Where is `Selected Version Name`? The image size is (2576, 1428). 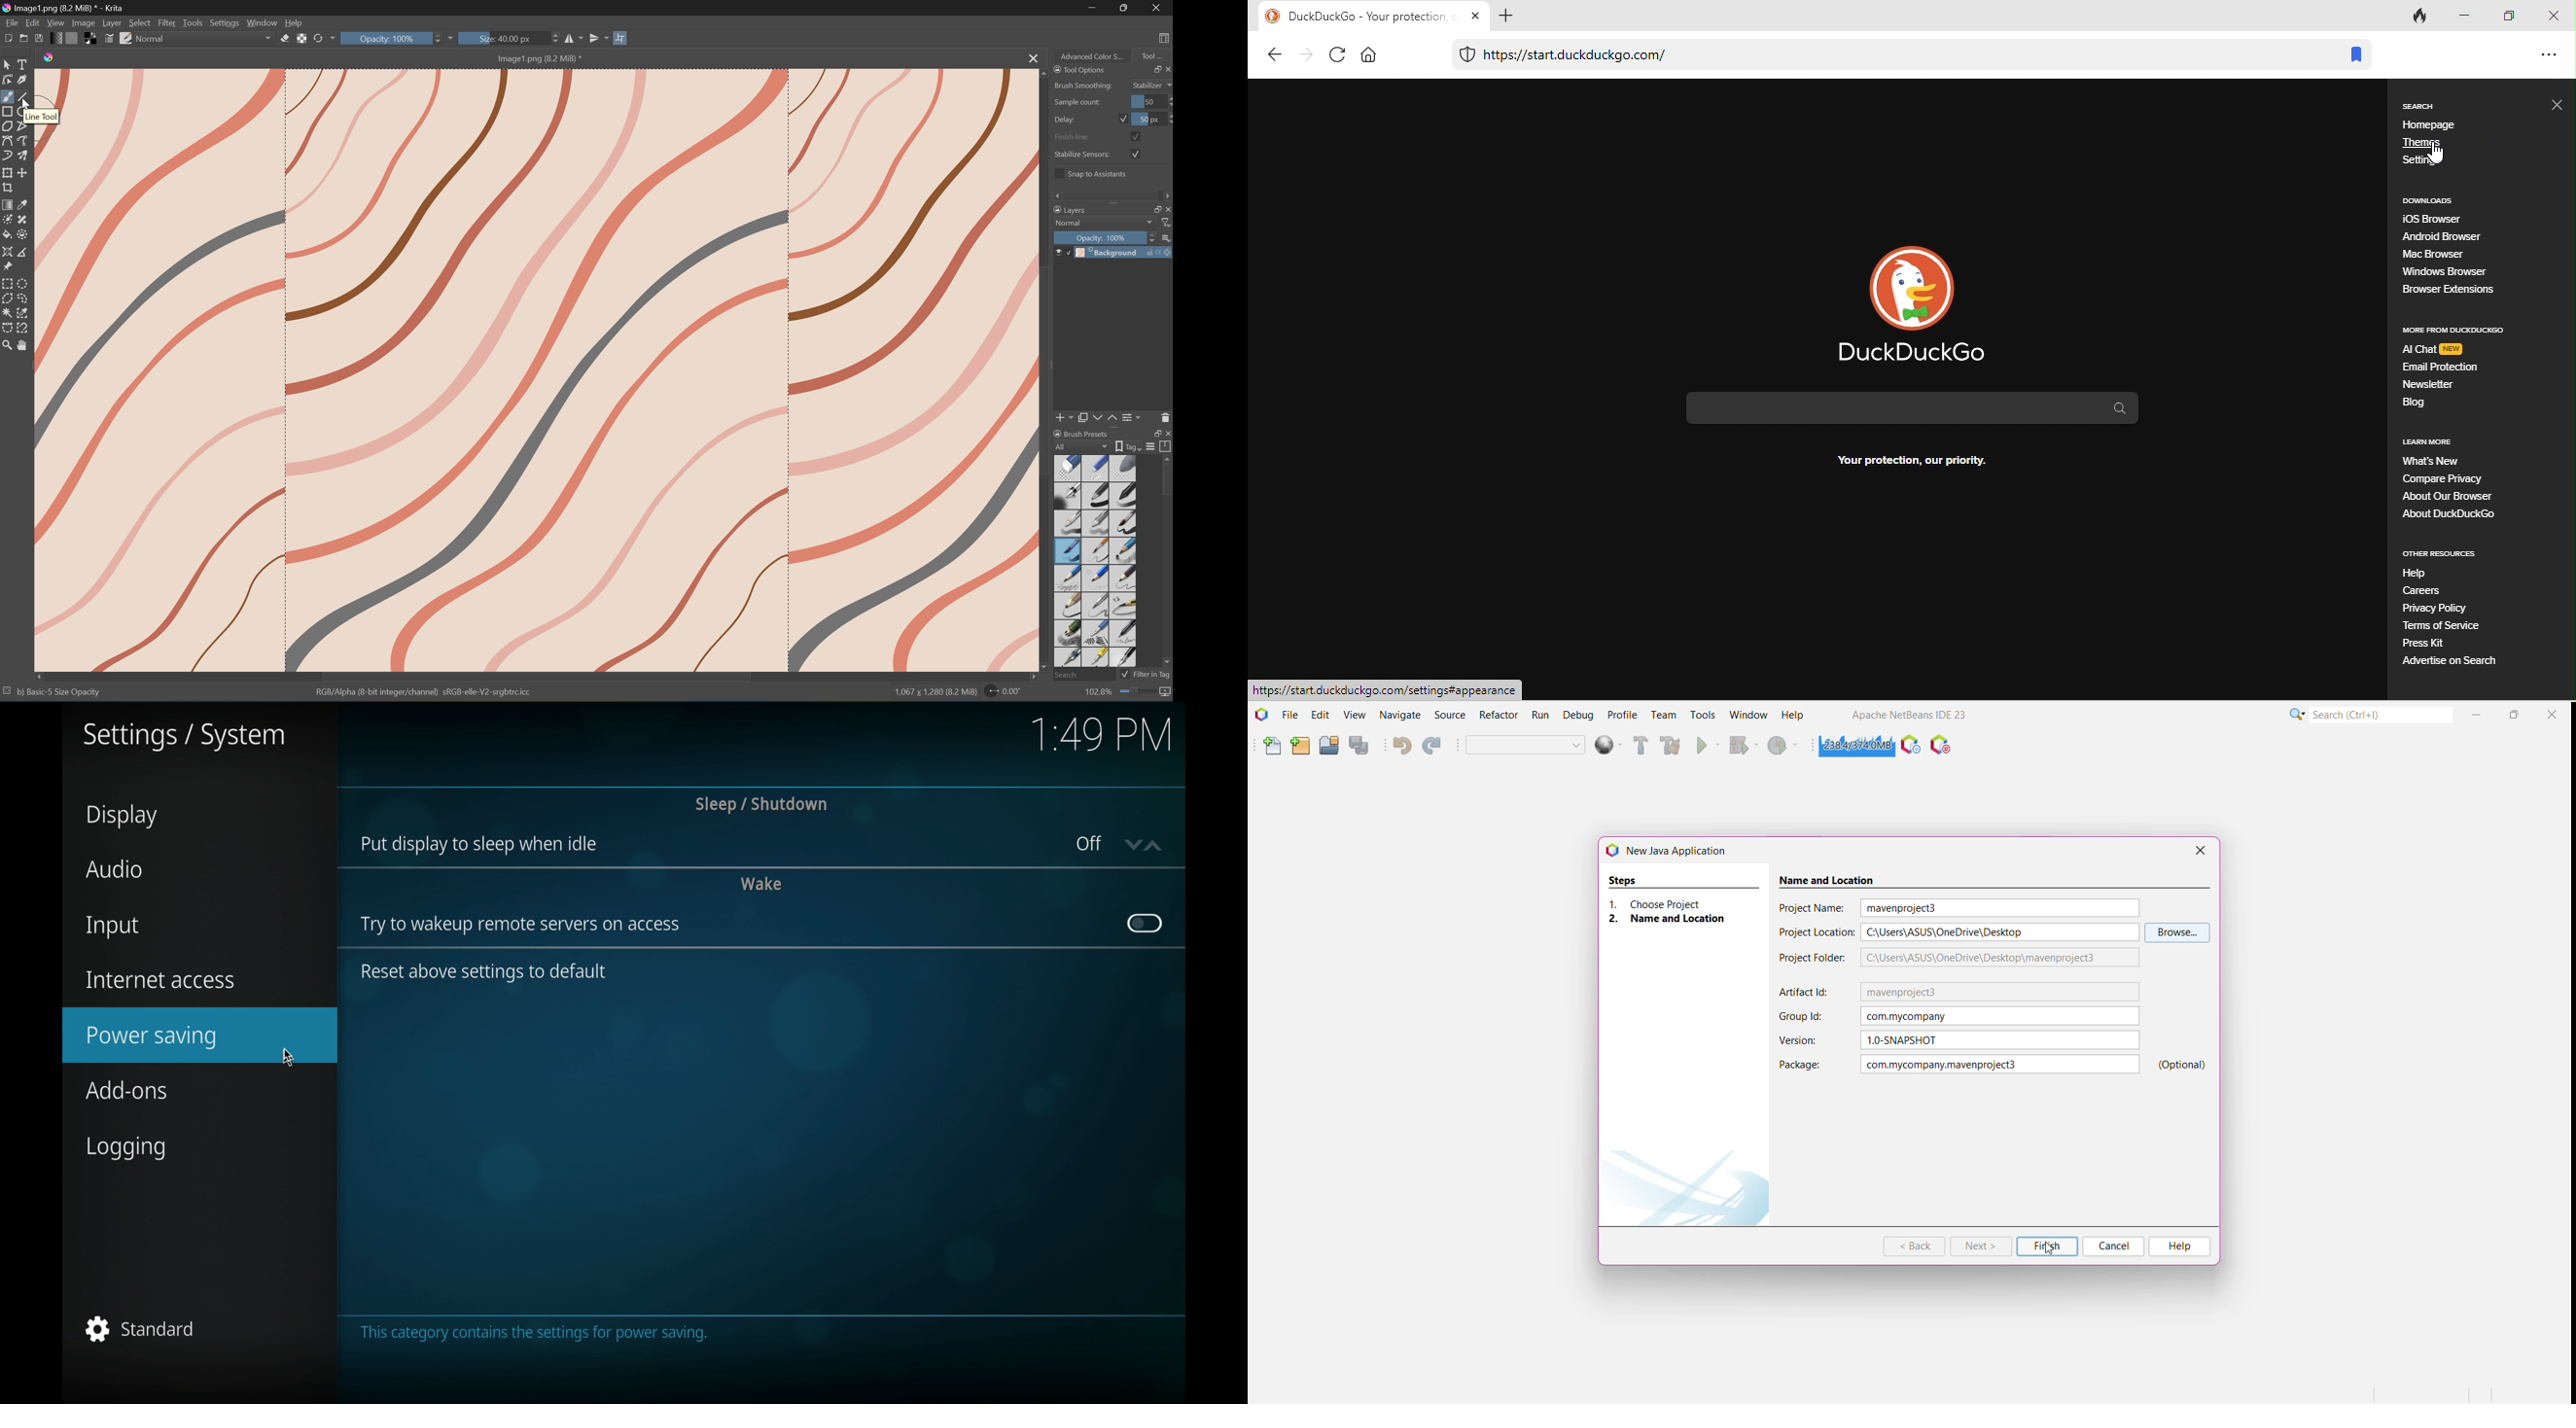 Selected Version Name is located at coordinates (2001, 1041).